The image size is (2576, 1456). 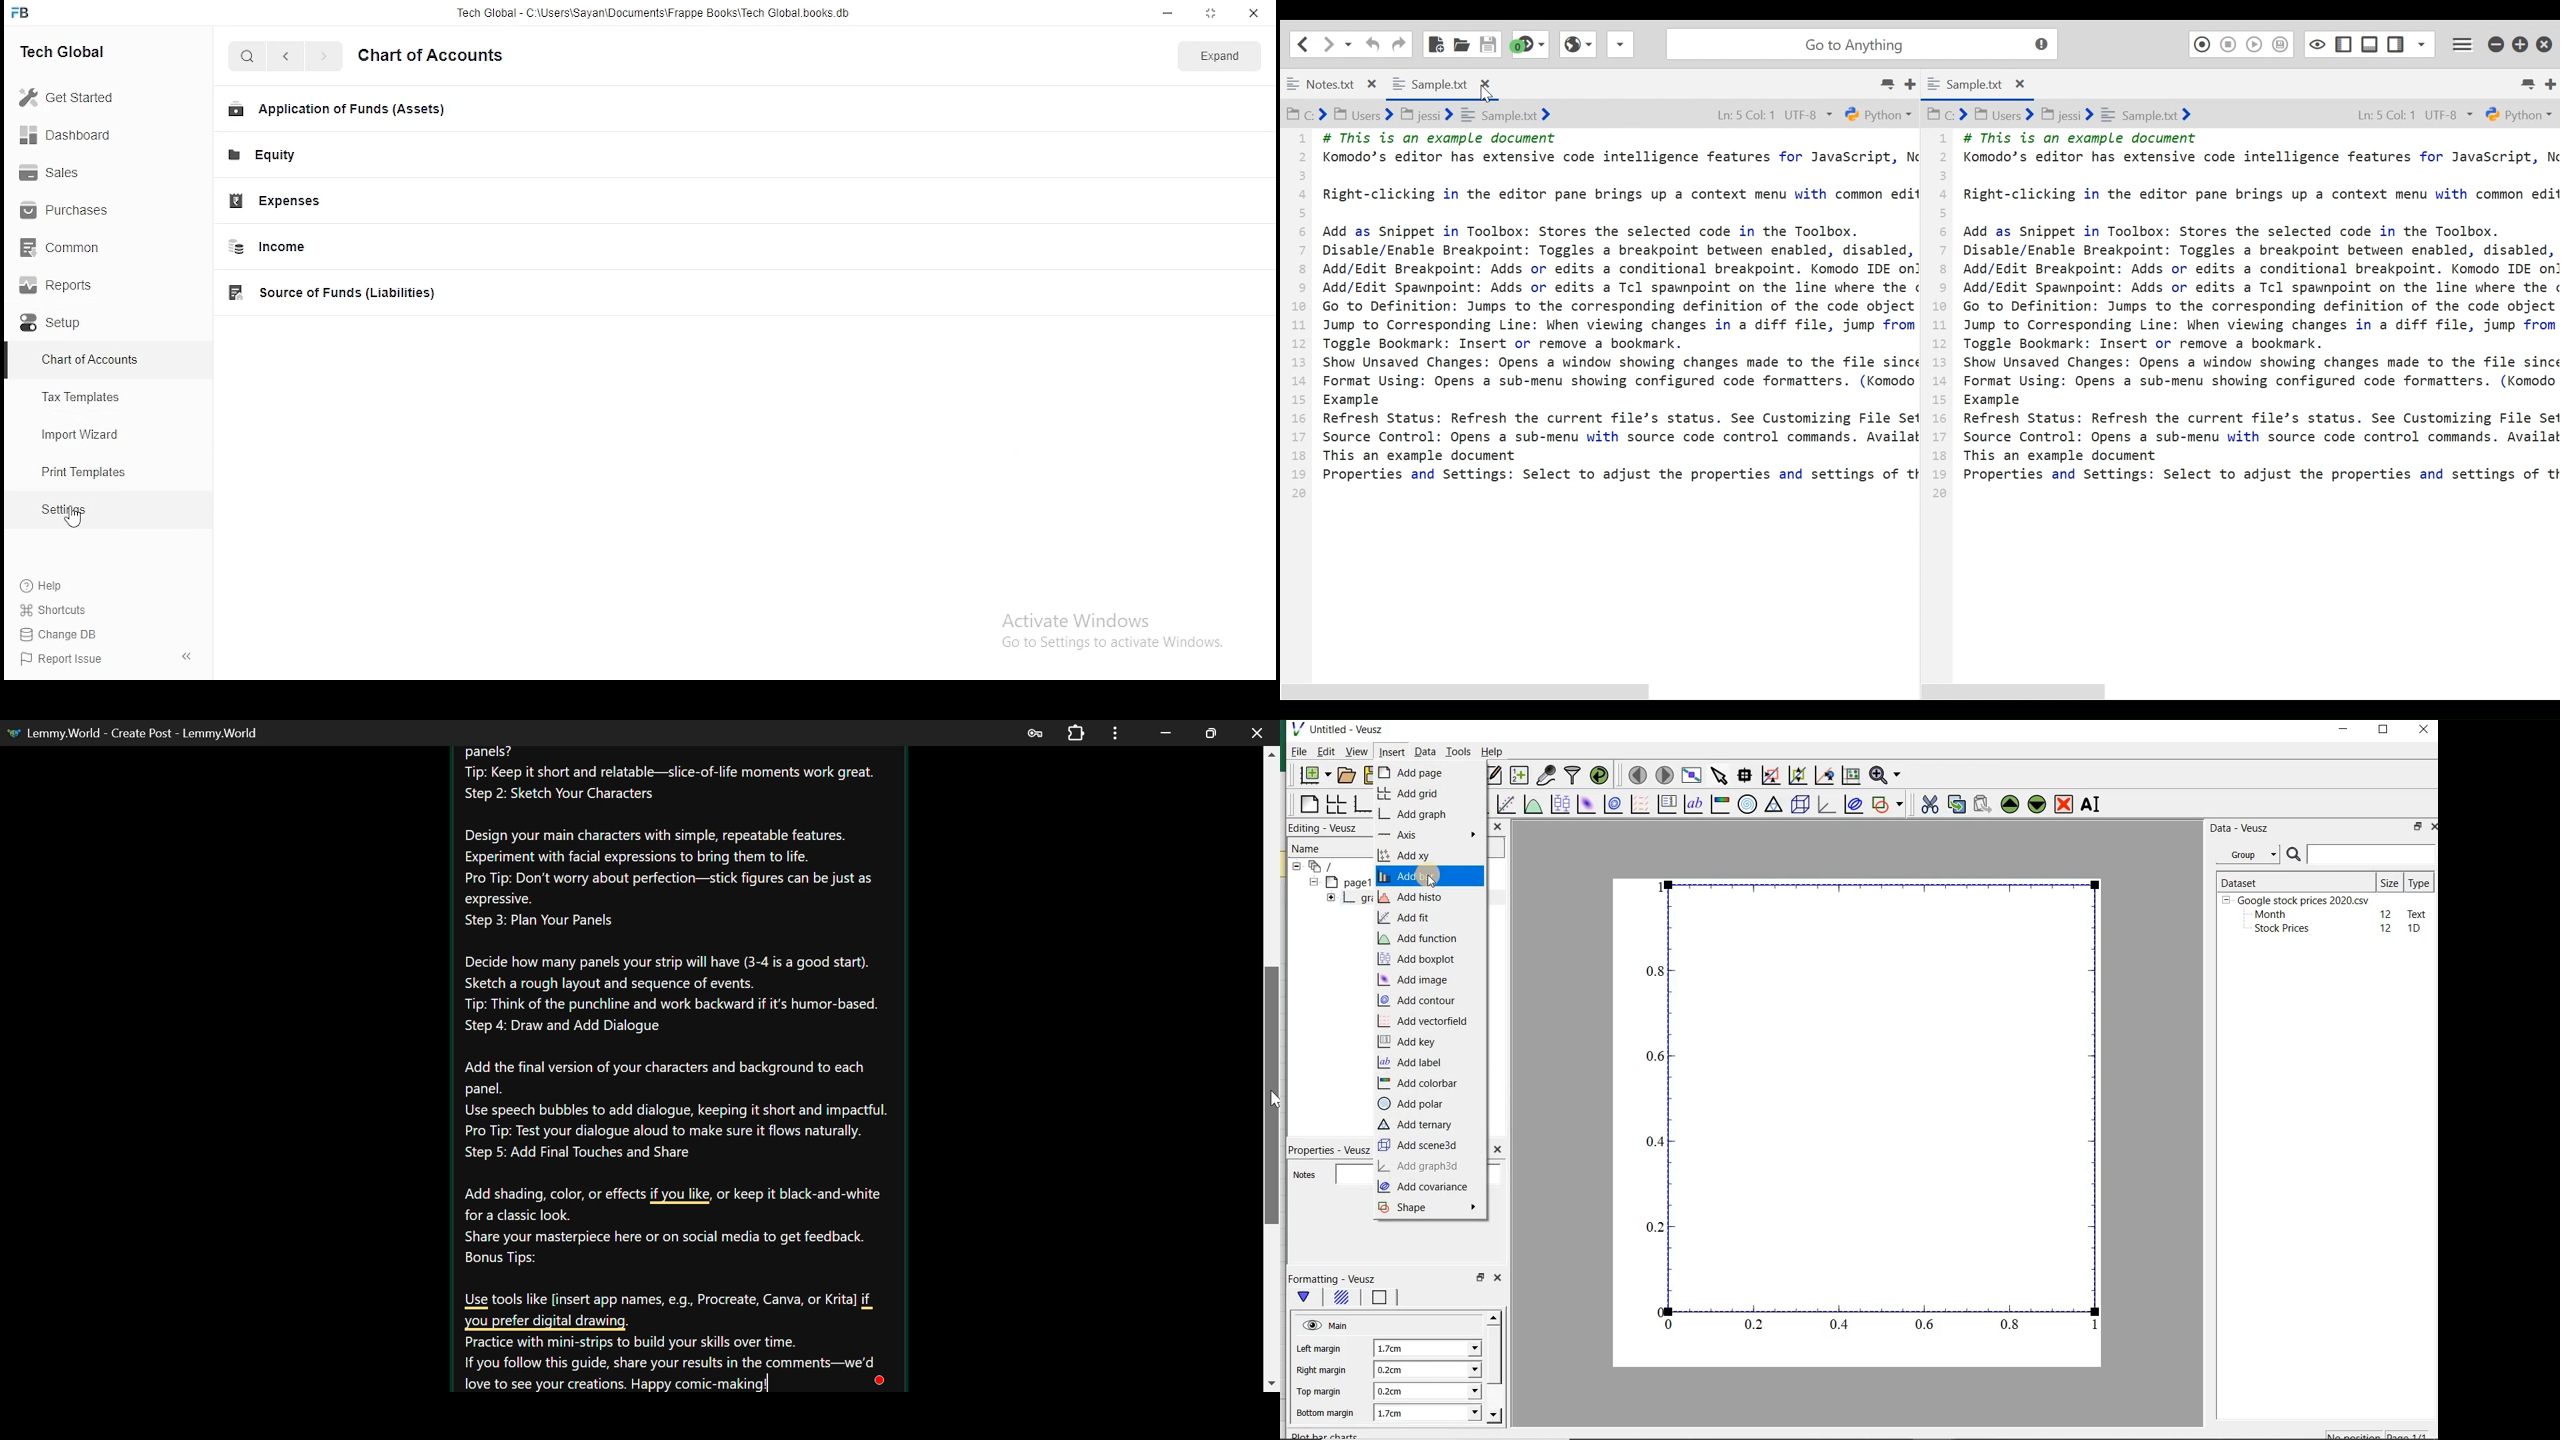 I want to click on 1  2 3 4 5 6 7 8 9 10 11 12 13 14 15 16 17 18 19 20, so click(x=1941, y=321).